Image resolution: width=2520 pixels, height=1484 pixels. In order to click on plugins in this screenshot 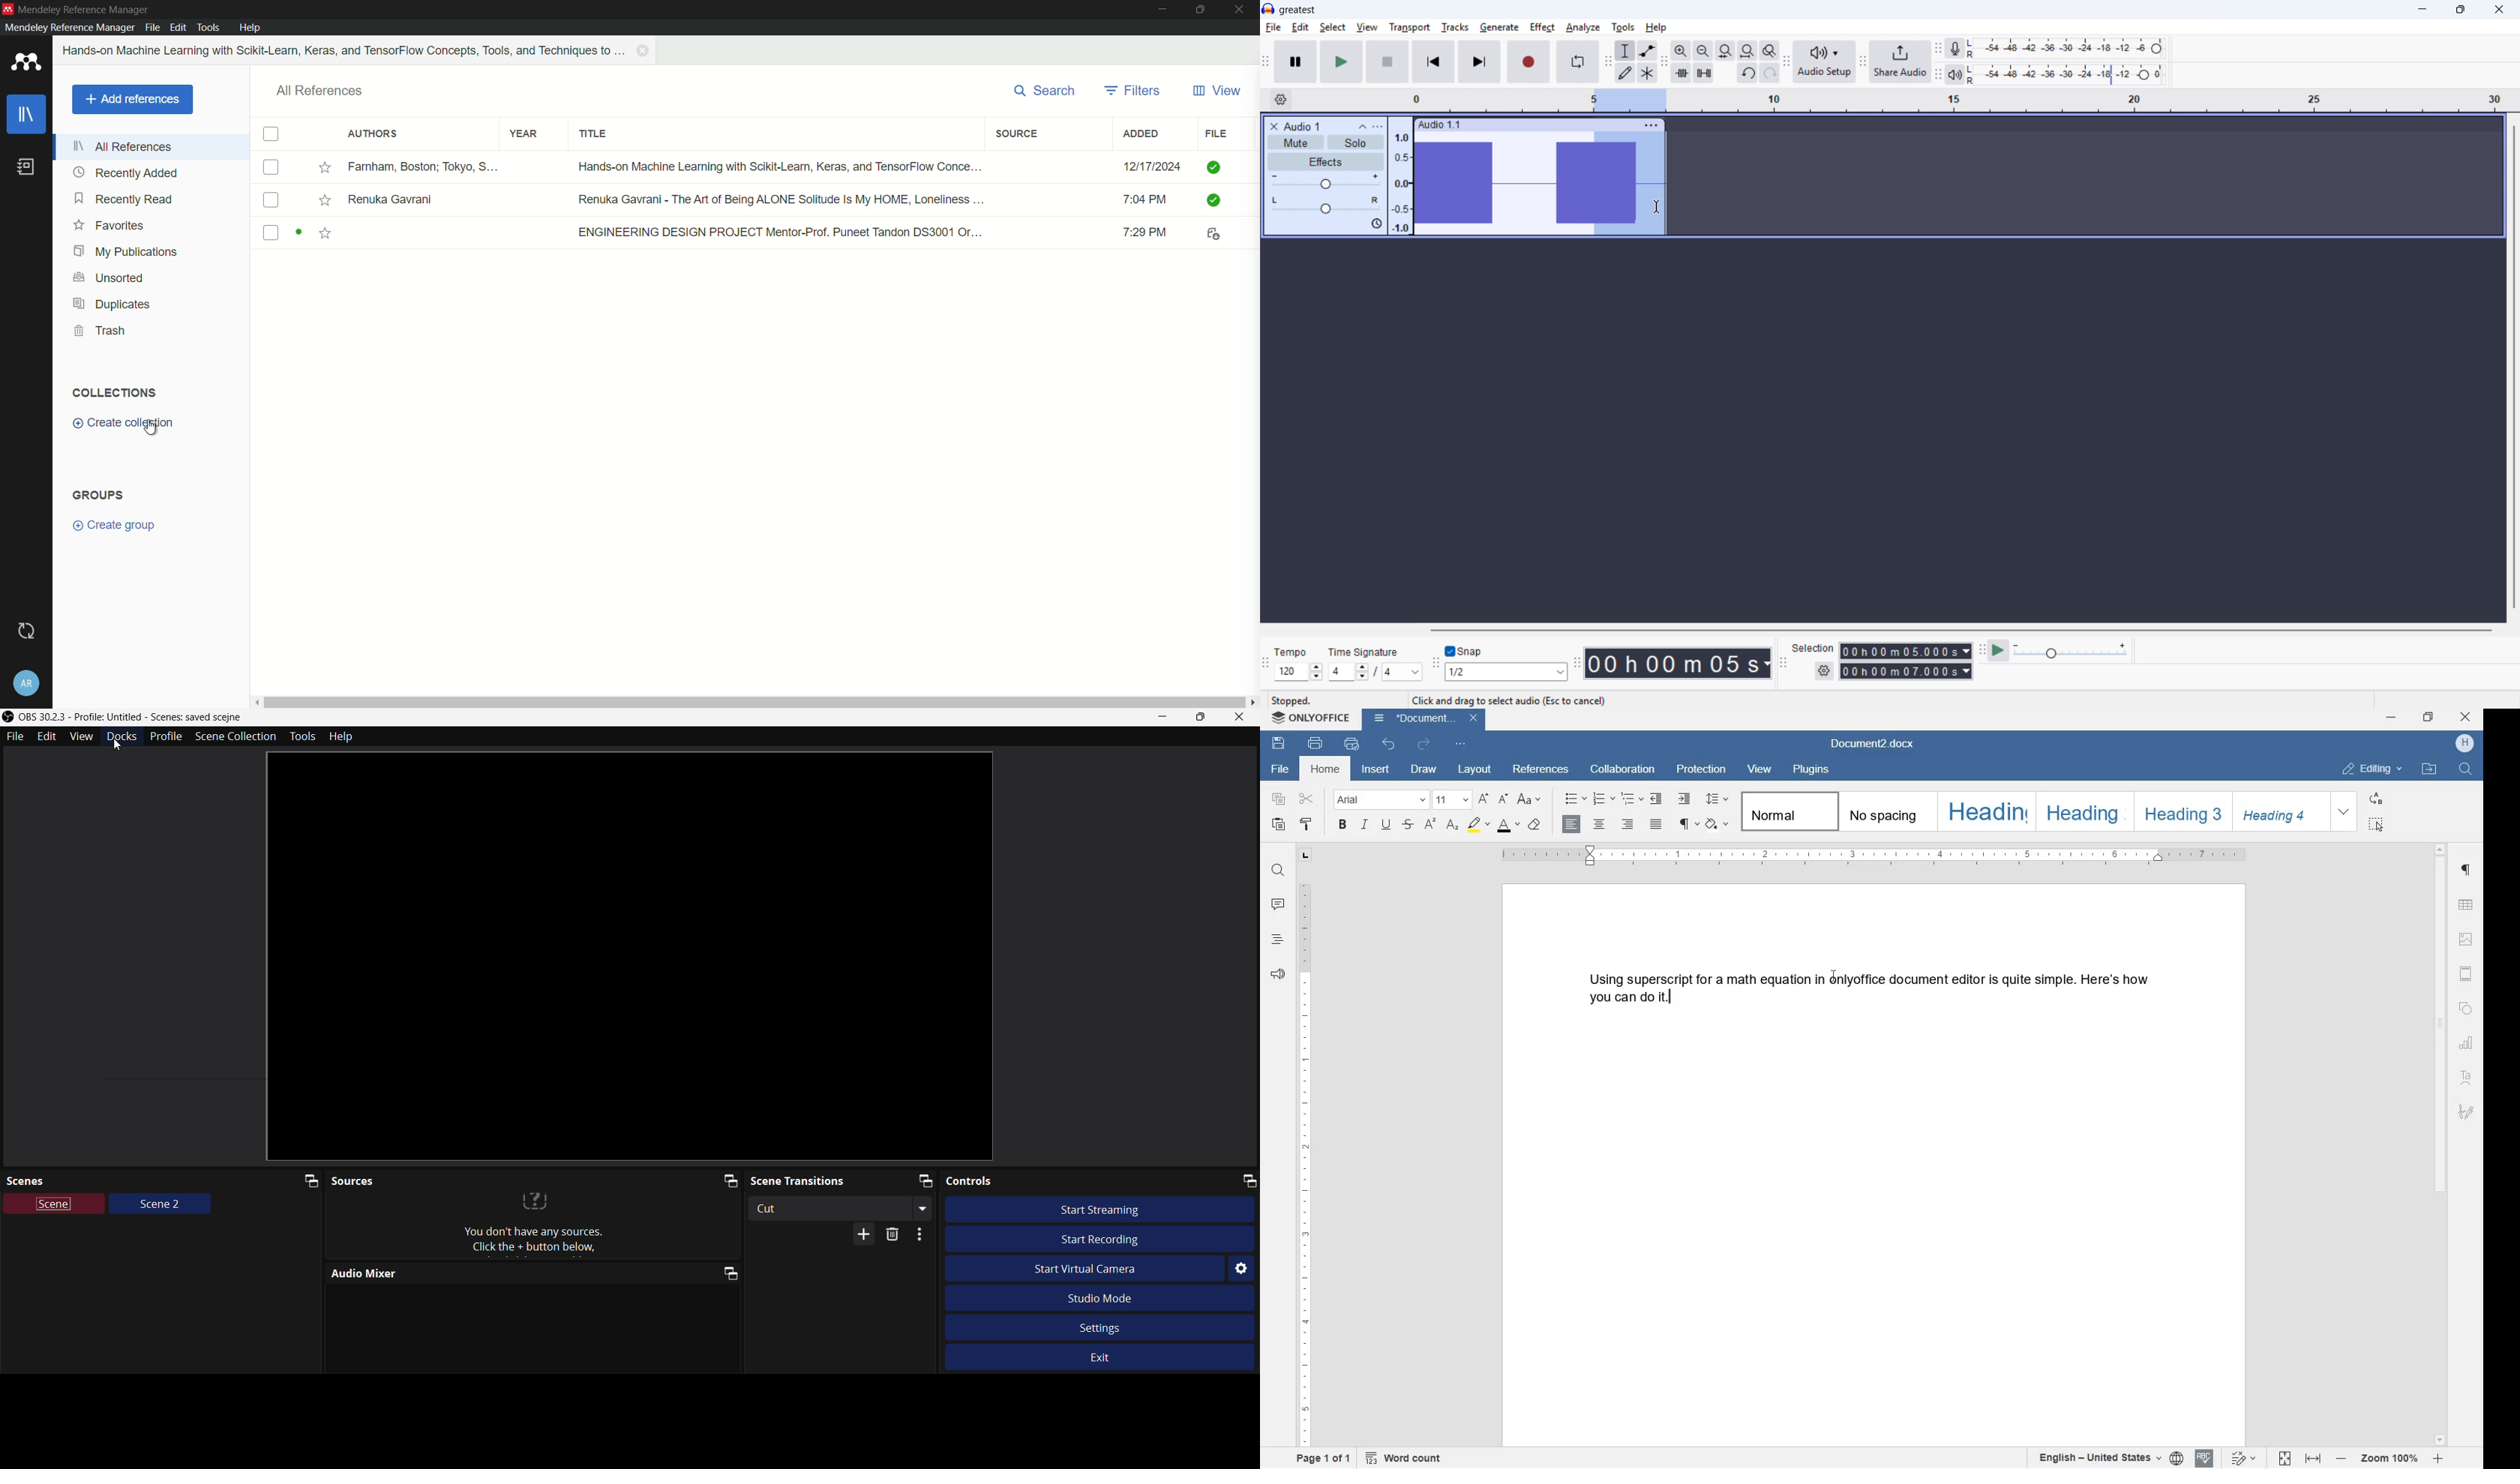, I will do `click(1813, 770)`.